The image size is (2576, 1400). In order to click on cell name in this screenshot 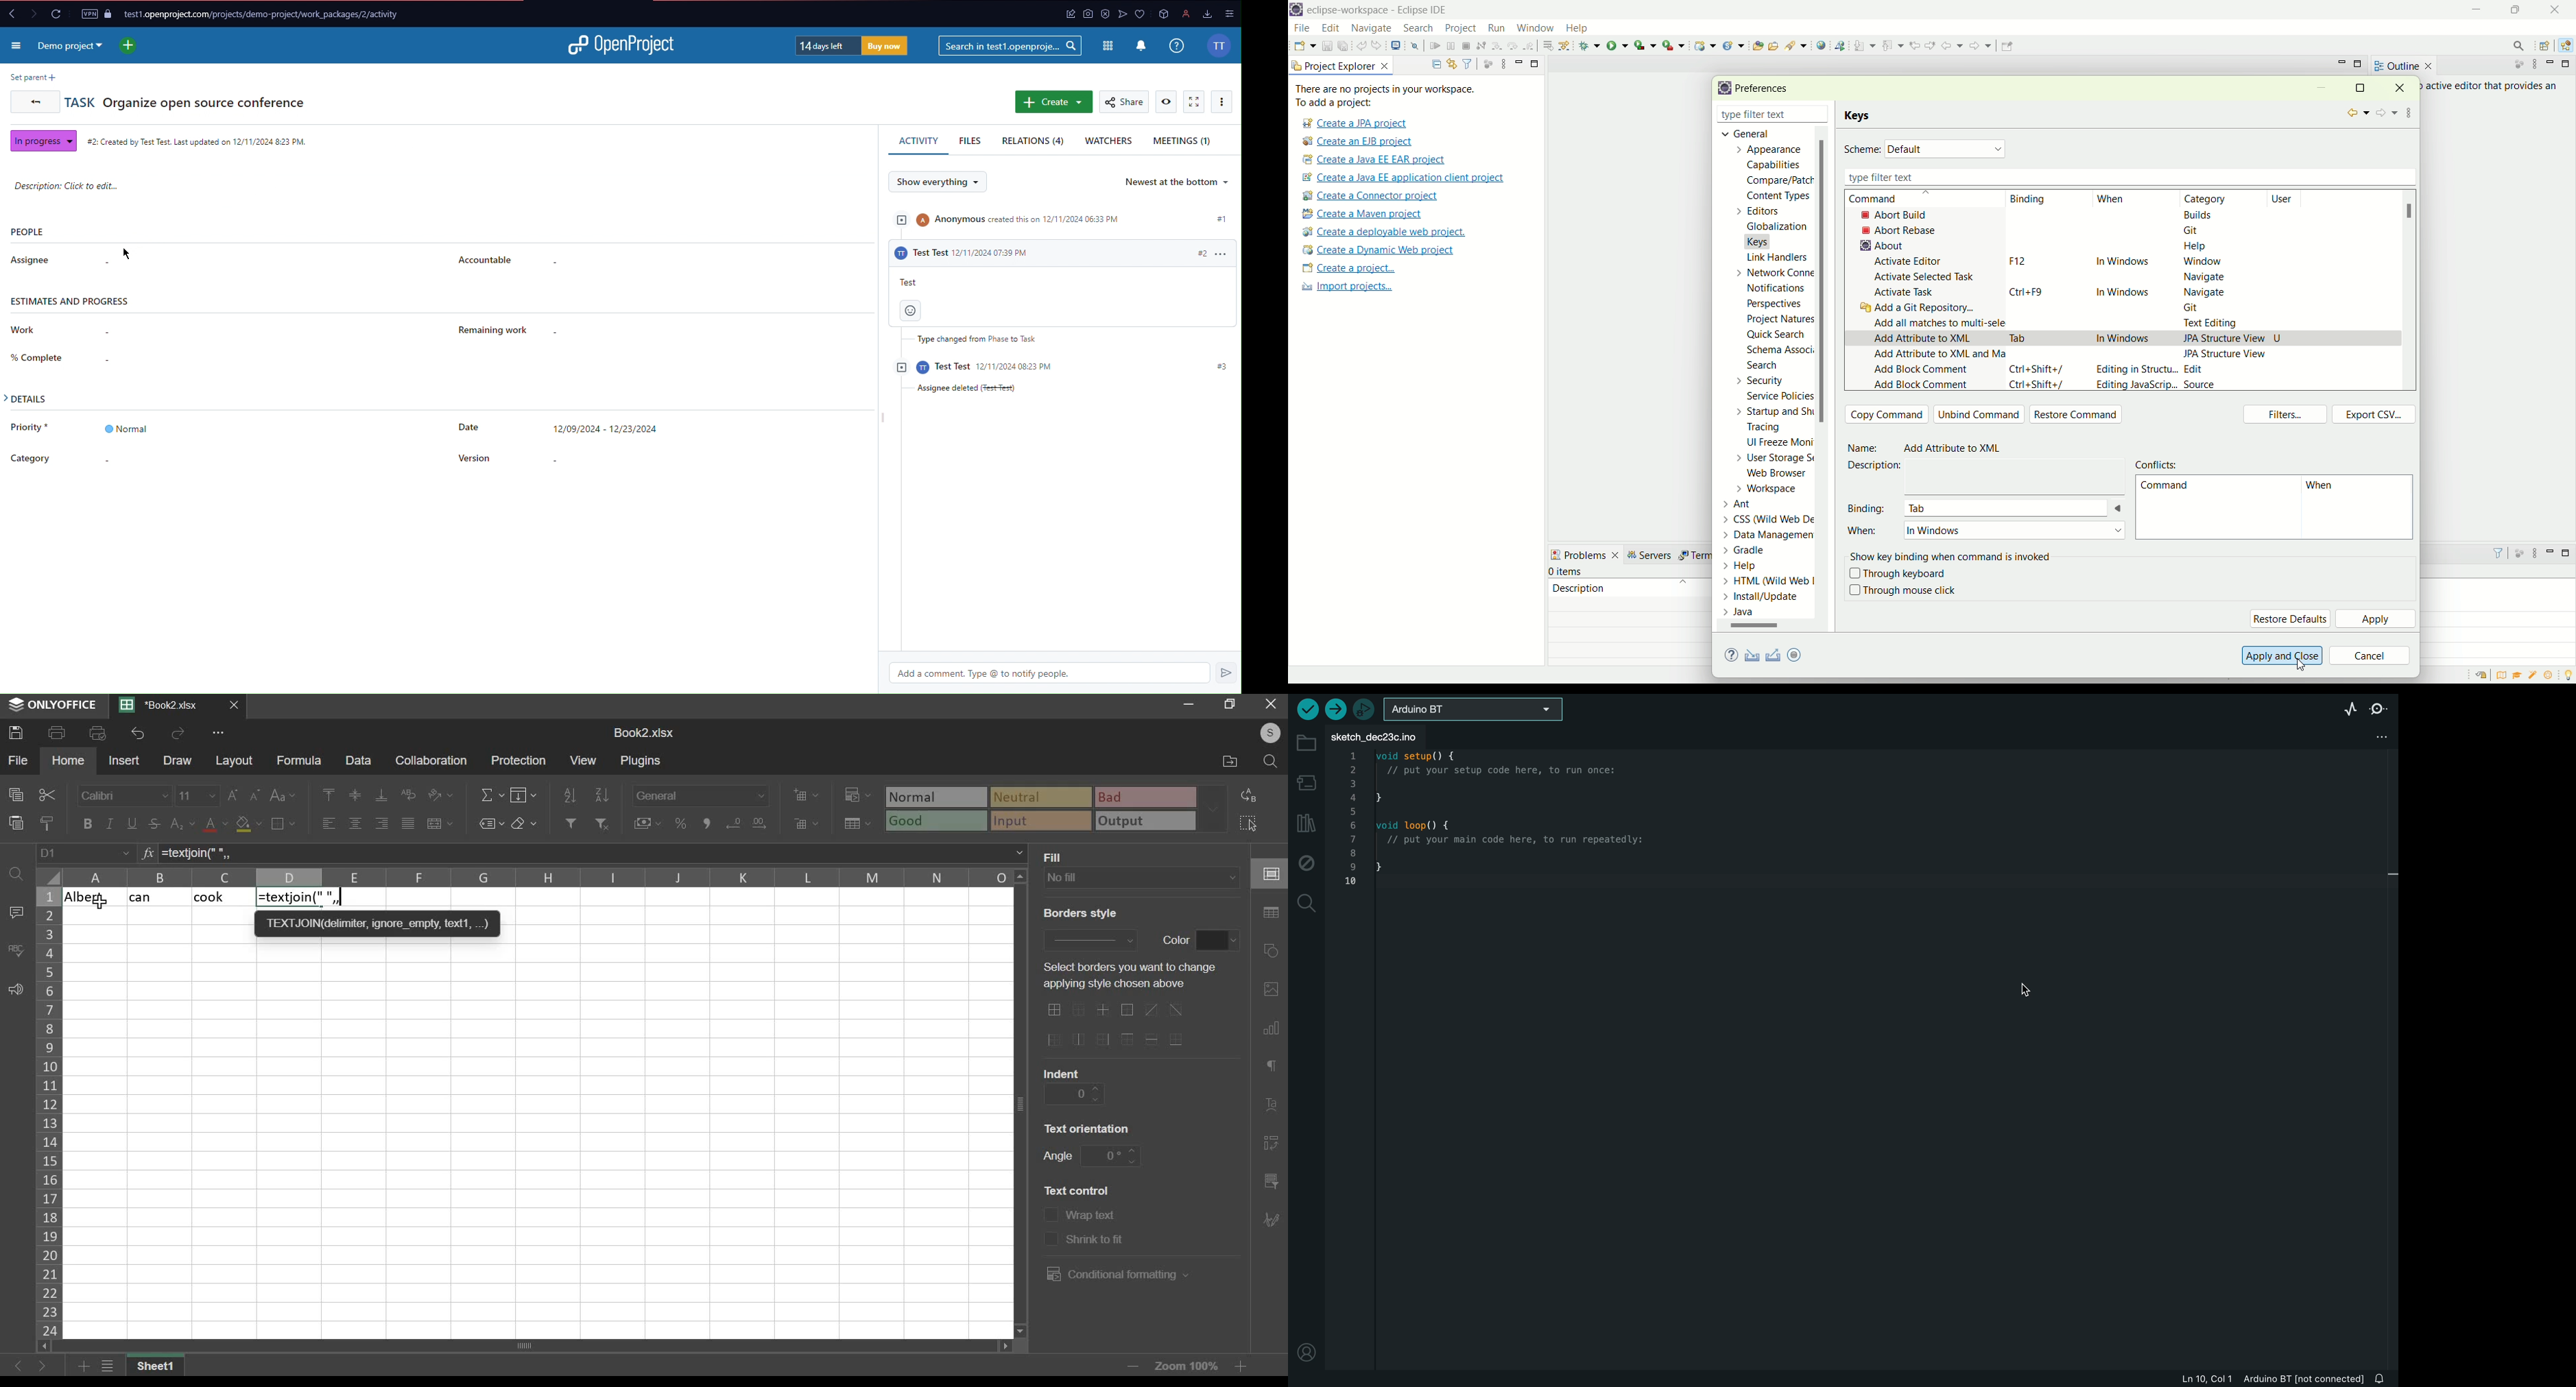, I will do `click(86, 854)`.